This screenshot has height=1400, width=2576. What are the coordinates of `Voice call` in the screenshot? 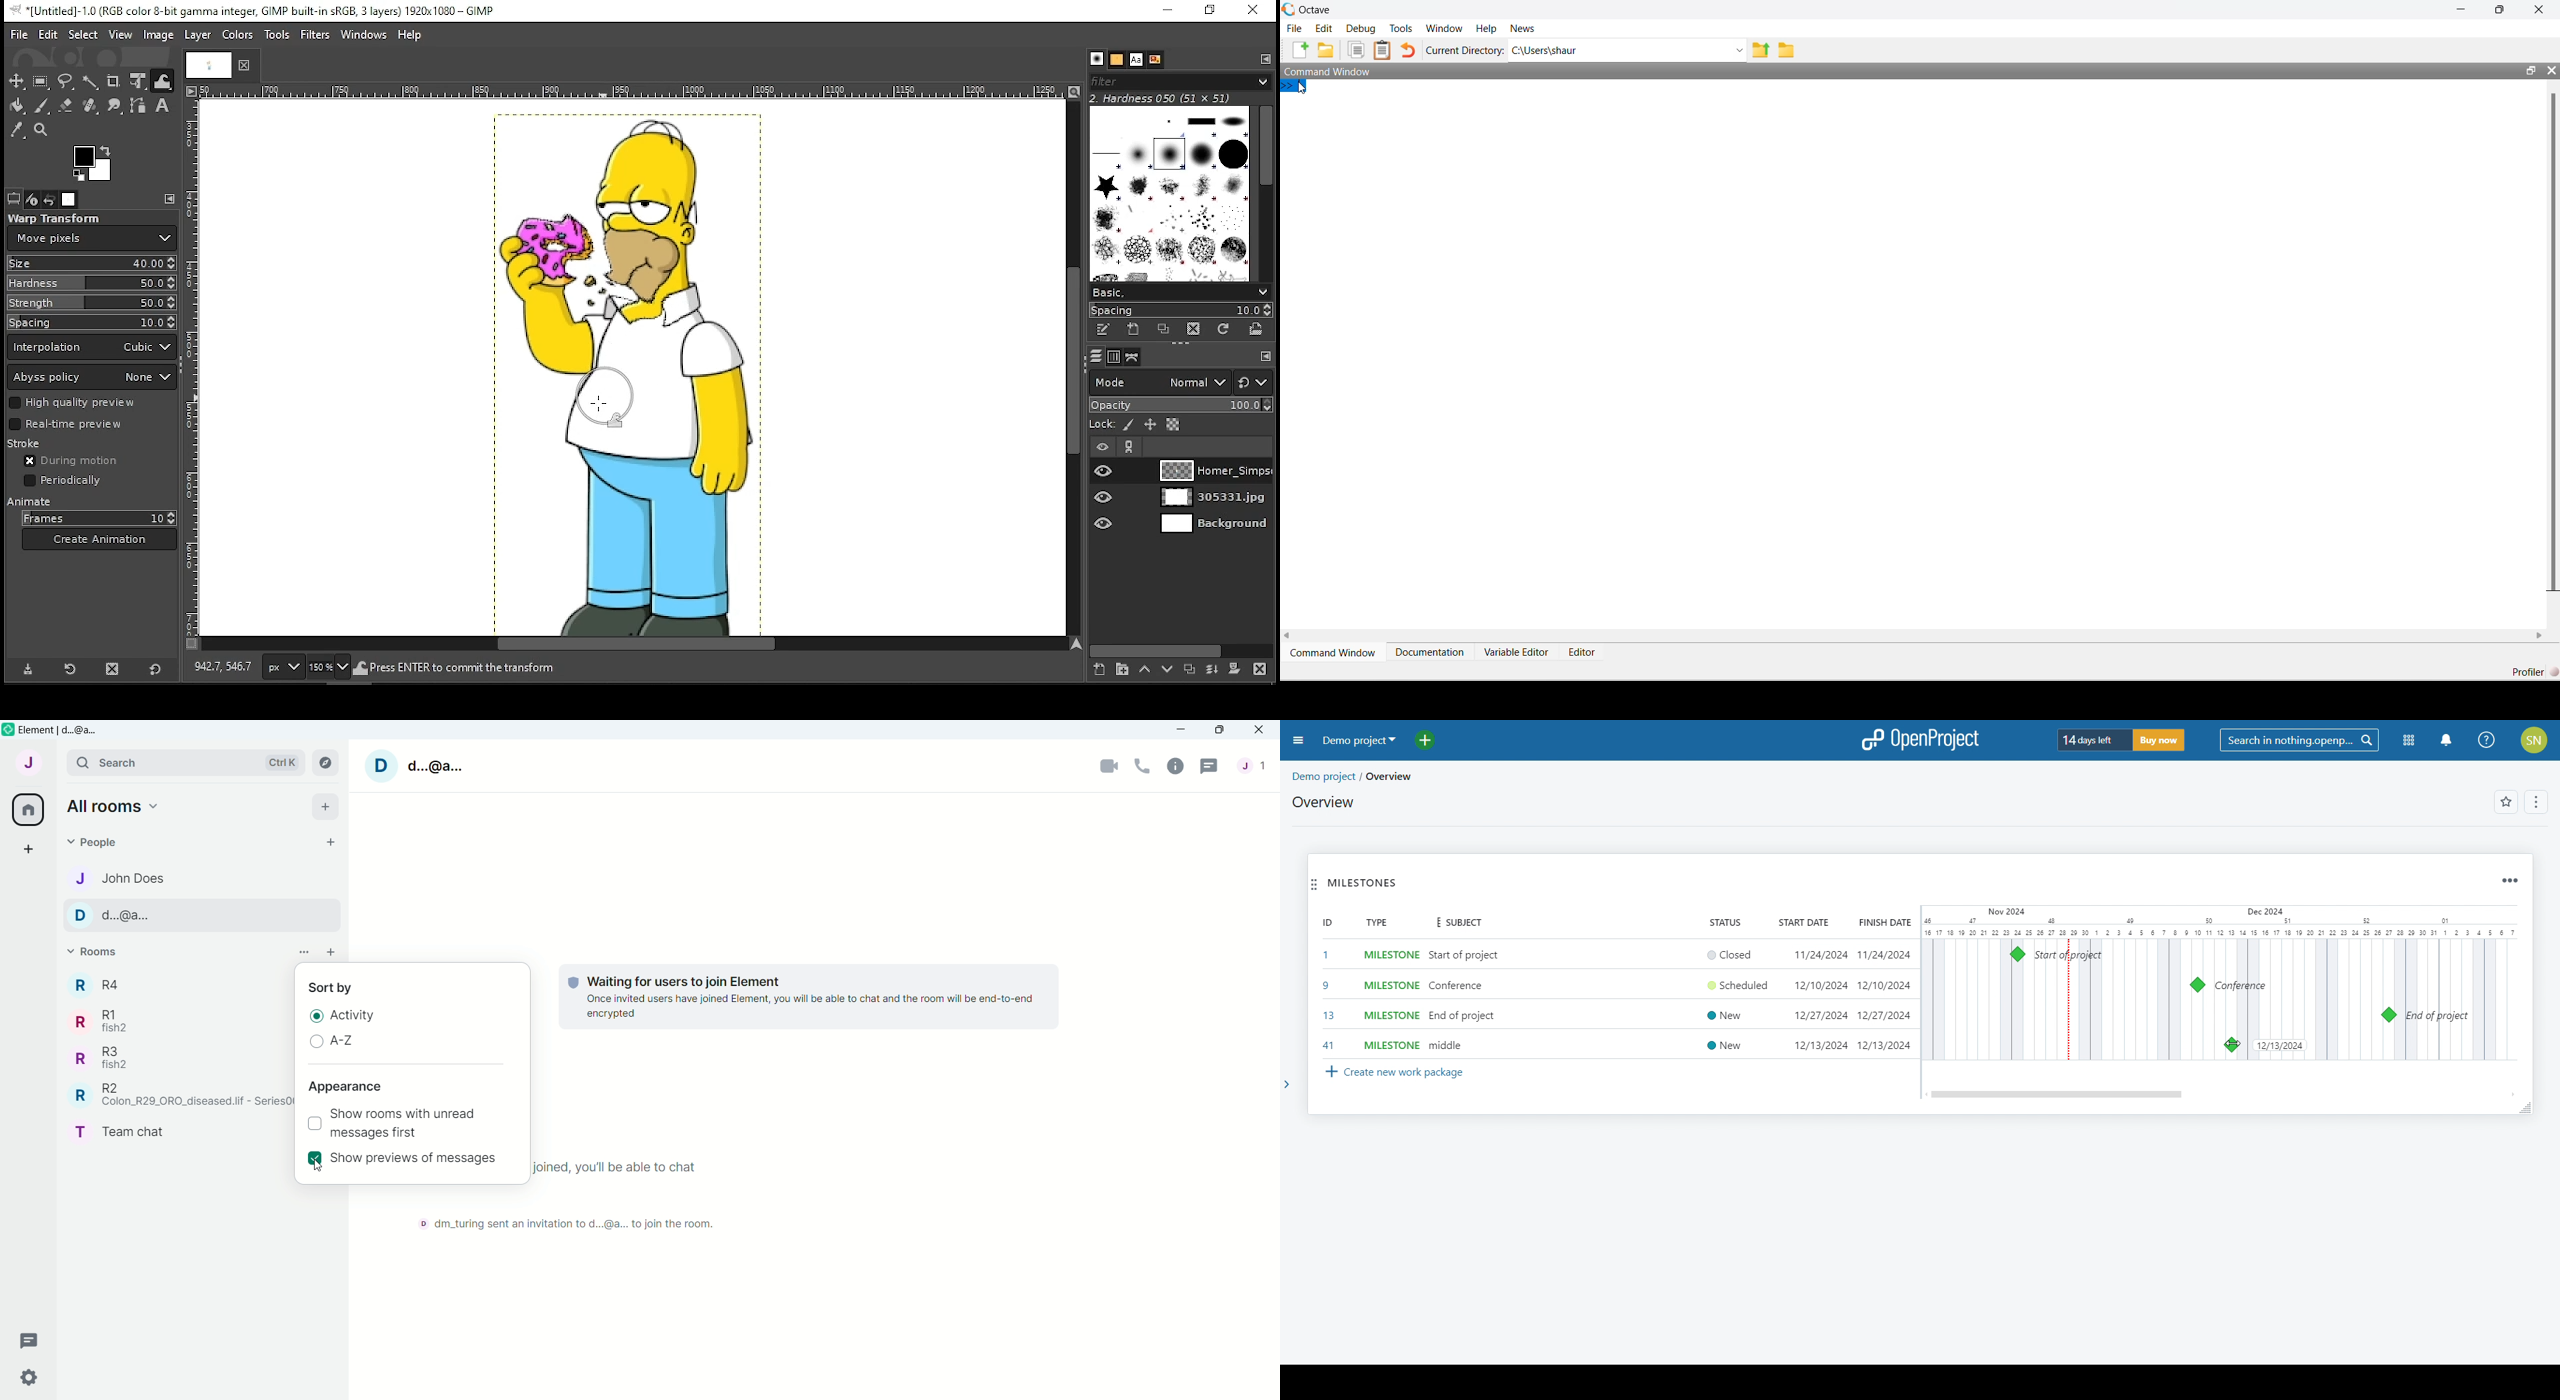 It's located at (1141, 765).